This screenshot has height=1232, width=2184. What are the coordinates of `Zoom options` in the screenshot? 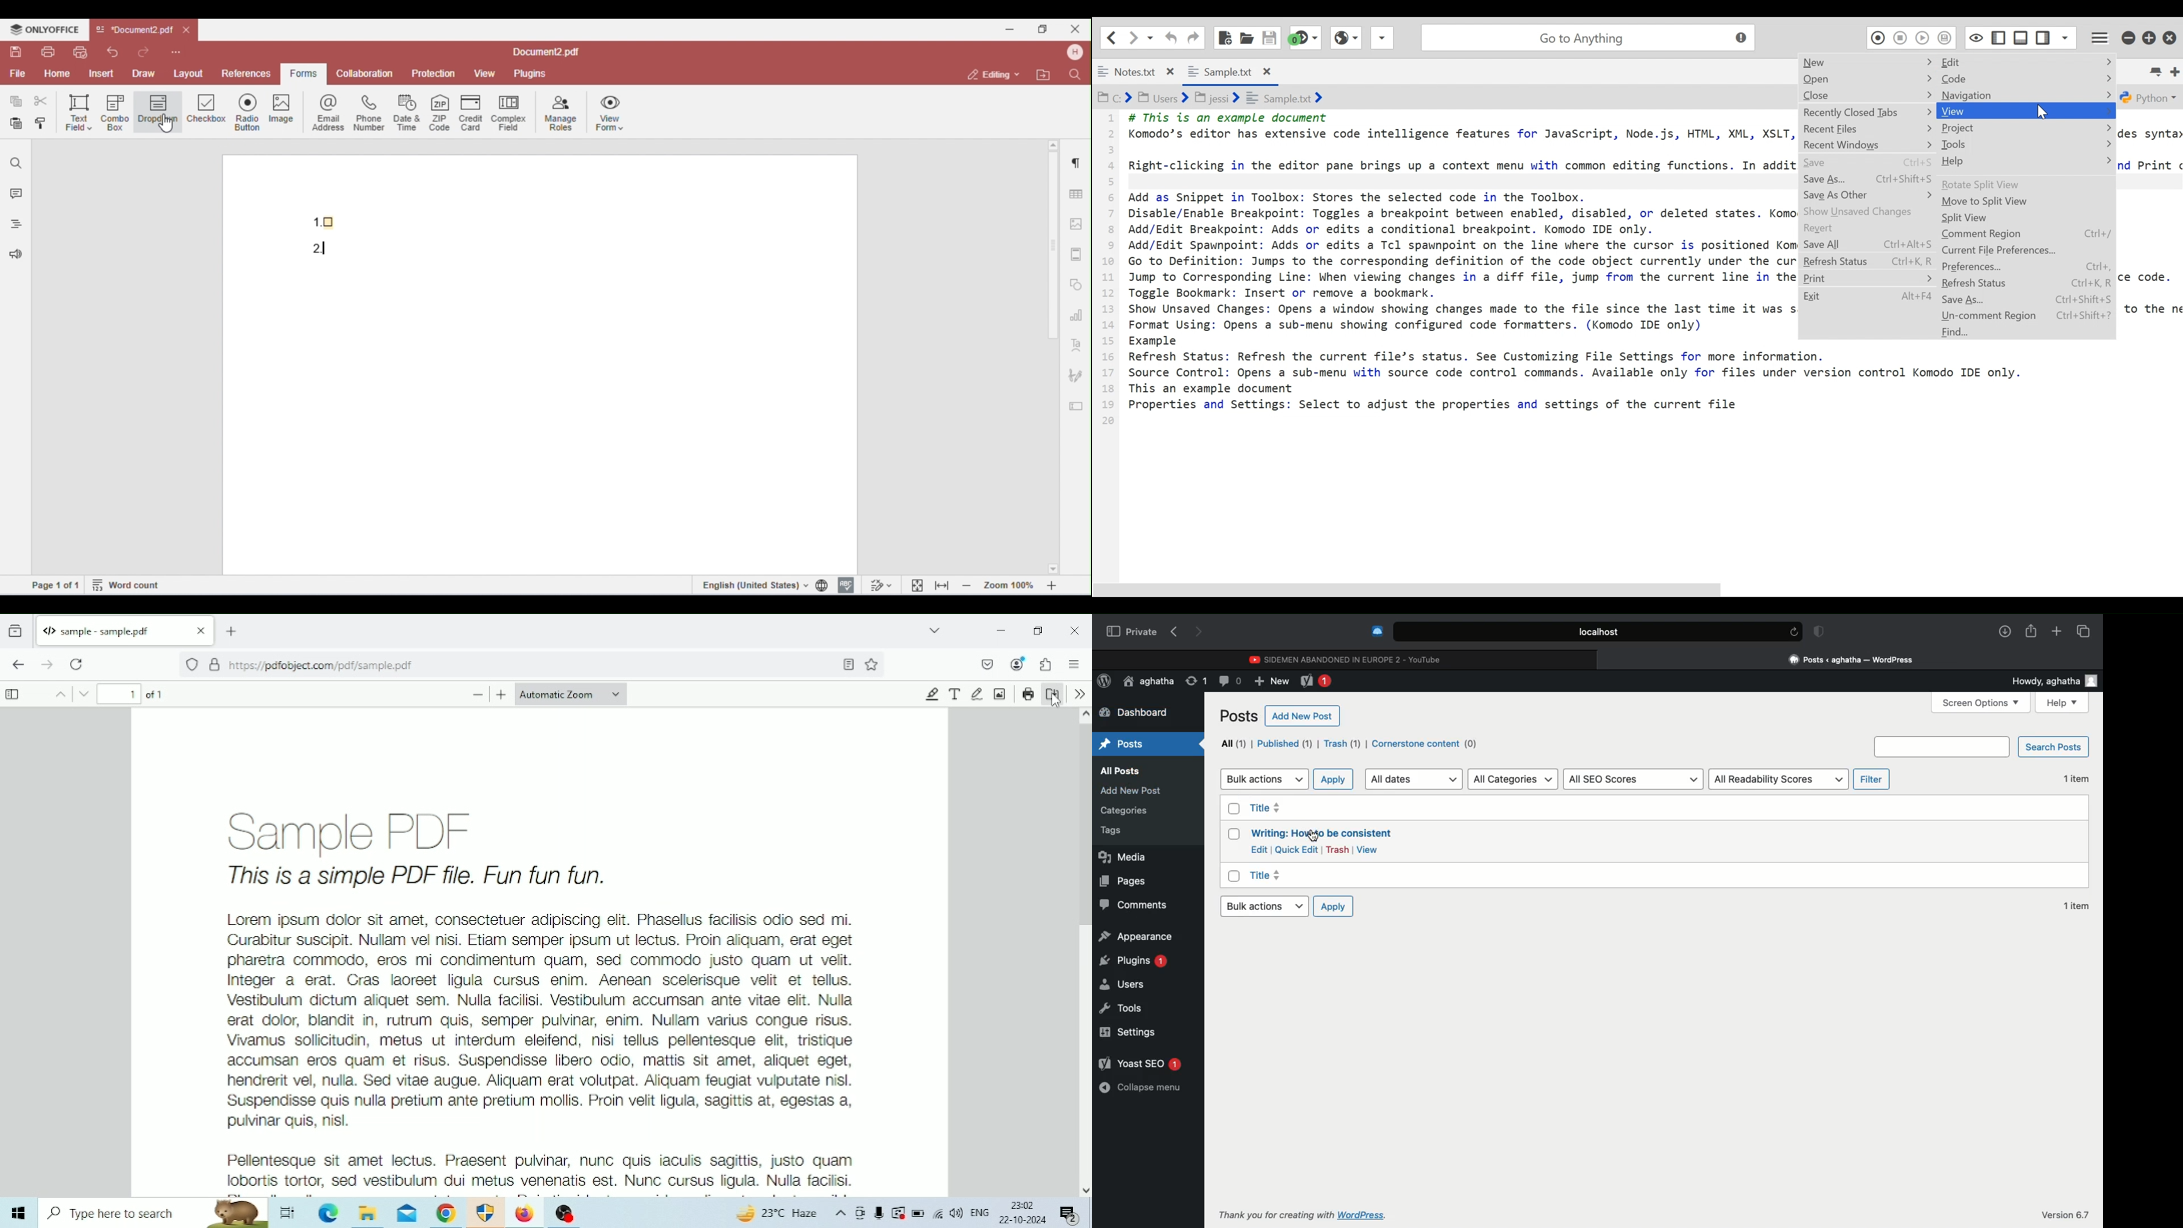 It's located at (570, 694).